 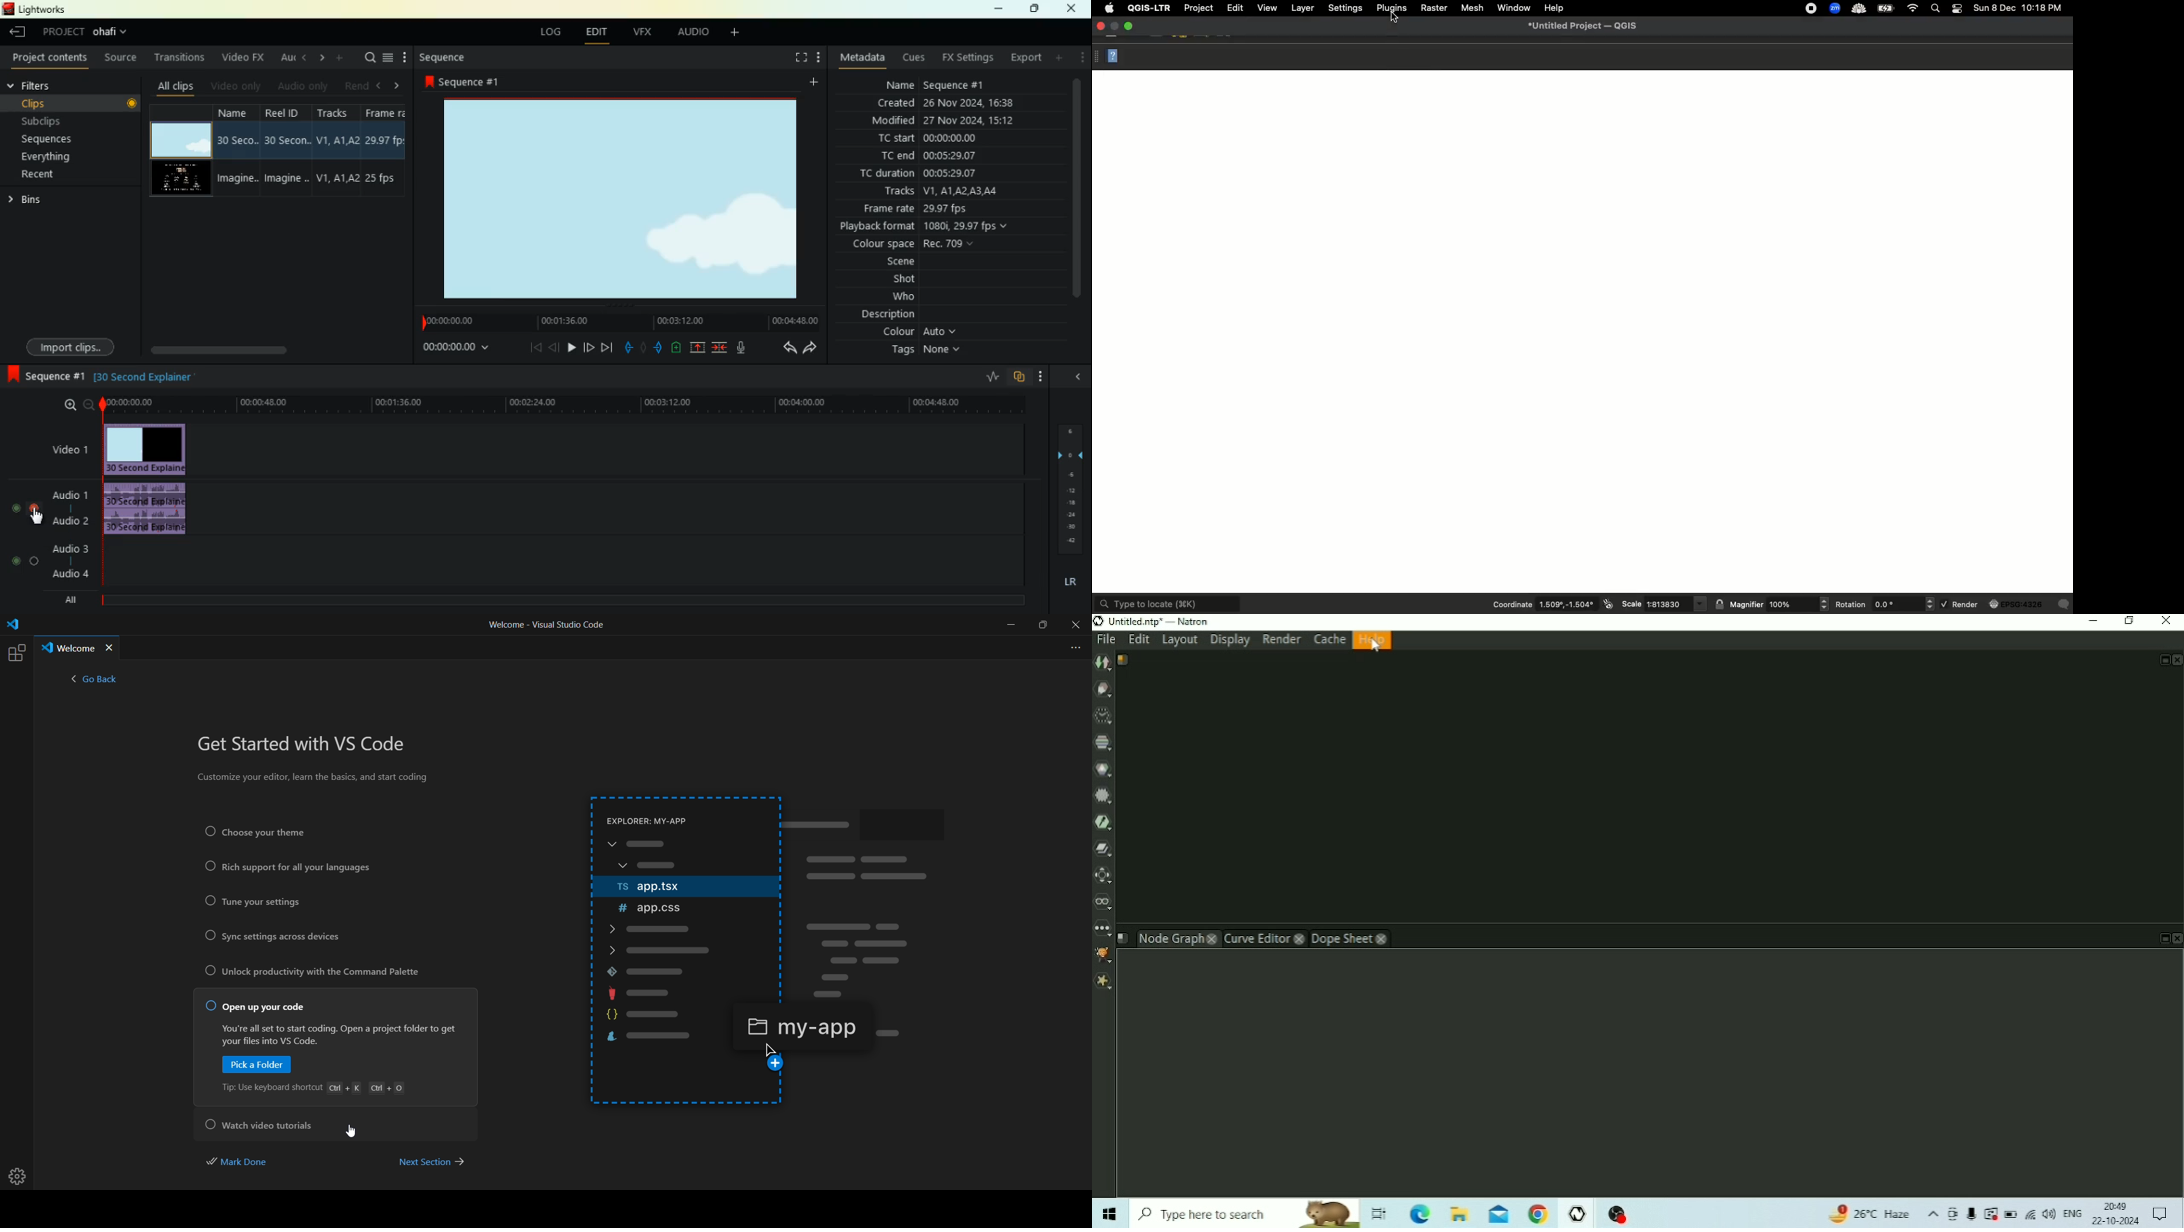 What do you see at coordinates (72, 520) in the screenshot?
I see `audio 2` at bounding box center [72, 520].